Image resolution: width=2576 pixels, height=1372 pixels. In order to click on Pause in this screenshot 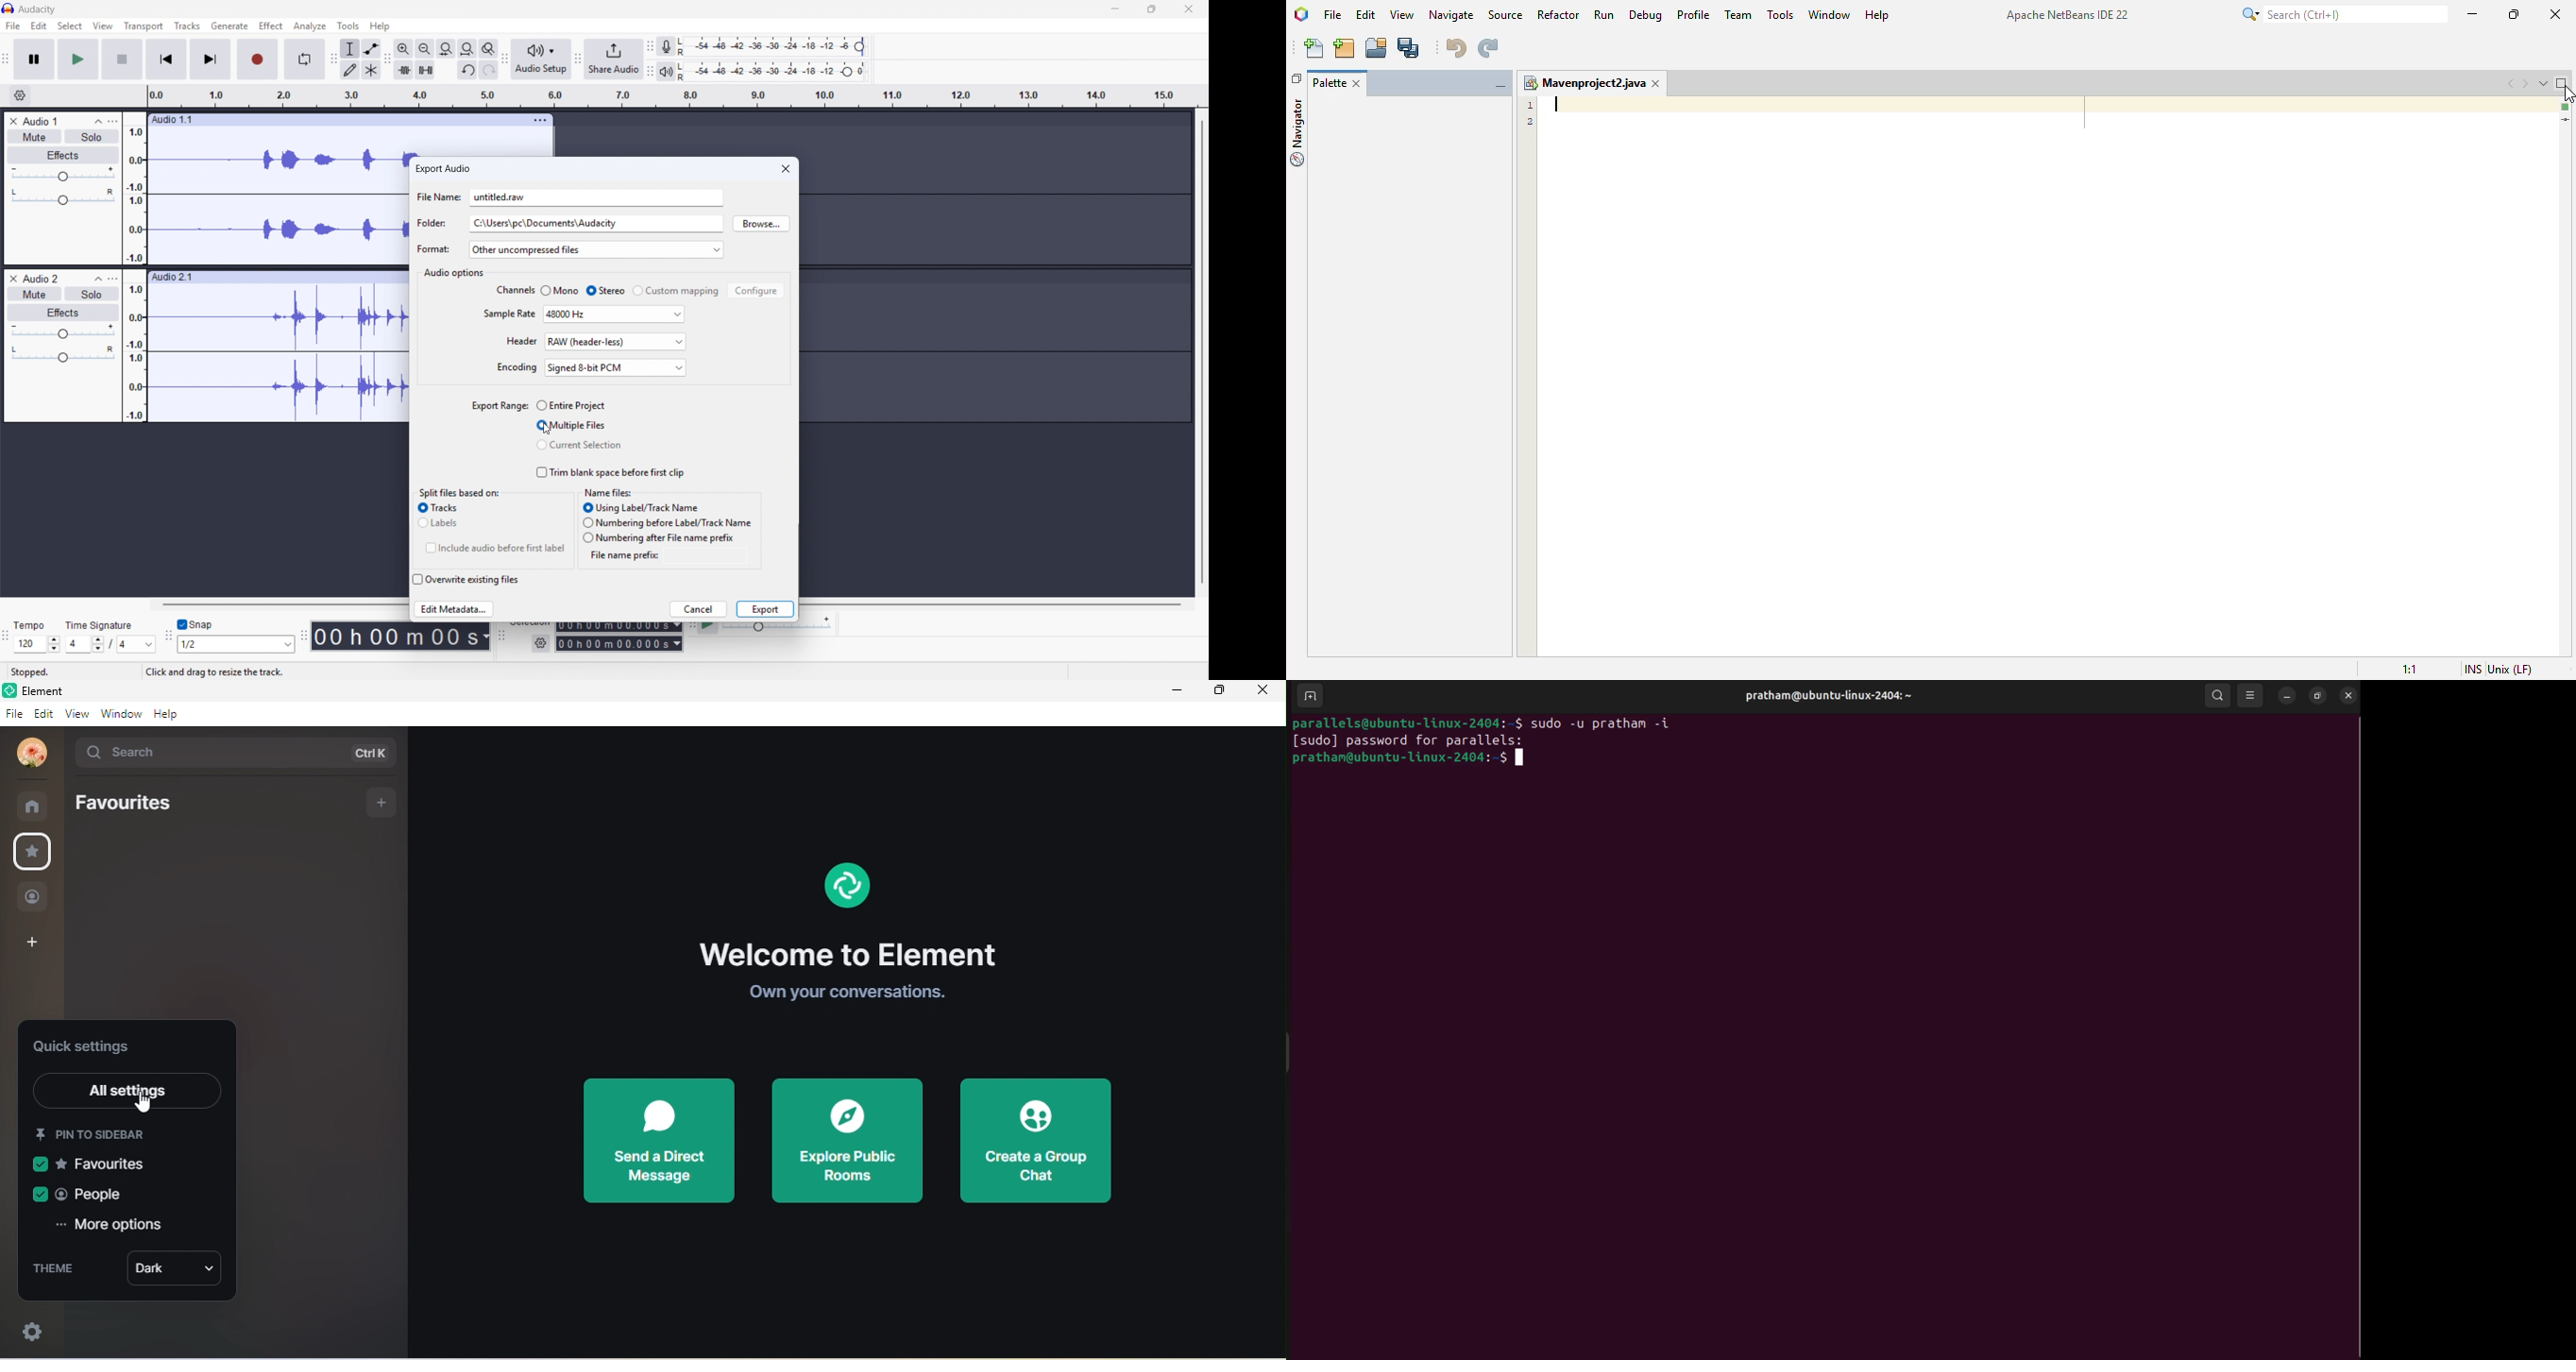, I will do `click(34, 59)`.